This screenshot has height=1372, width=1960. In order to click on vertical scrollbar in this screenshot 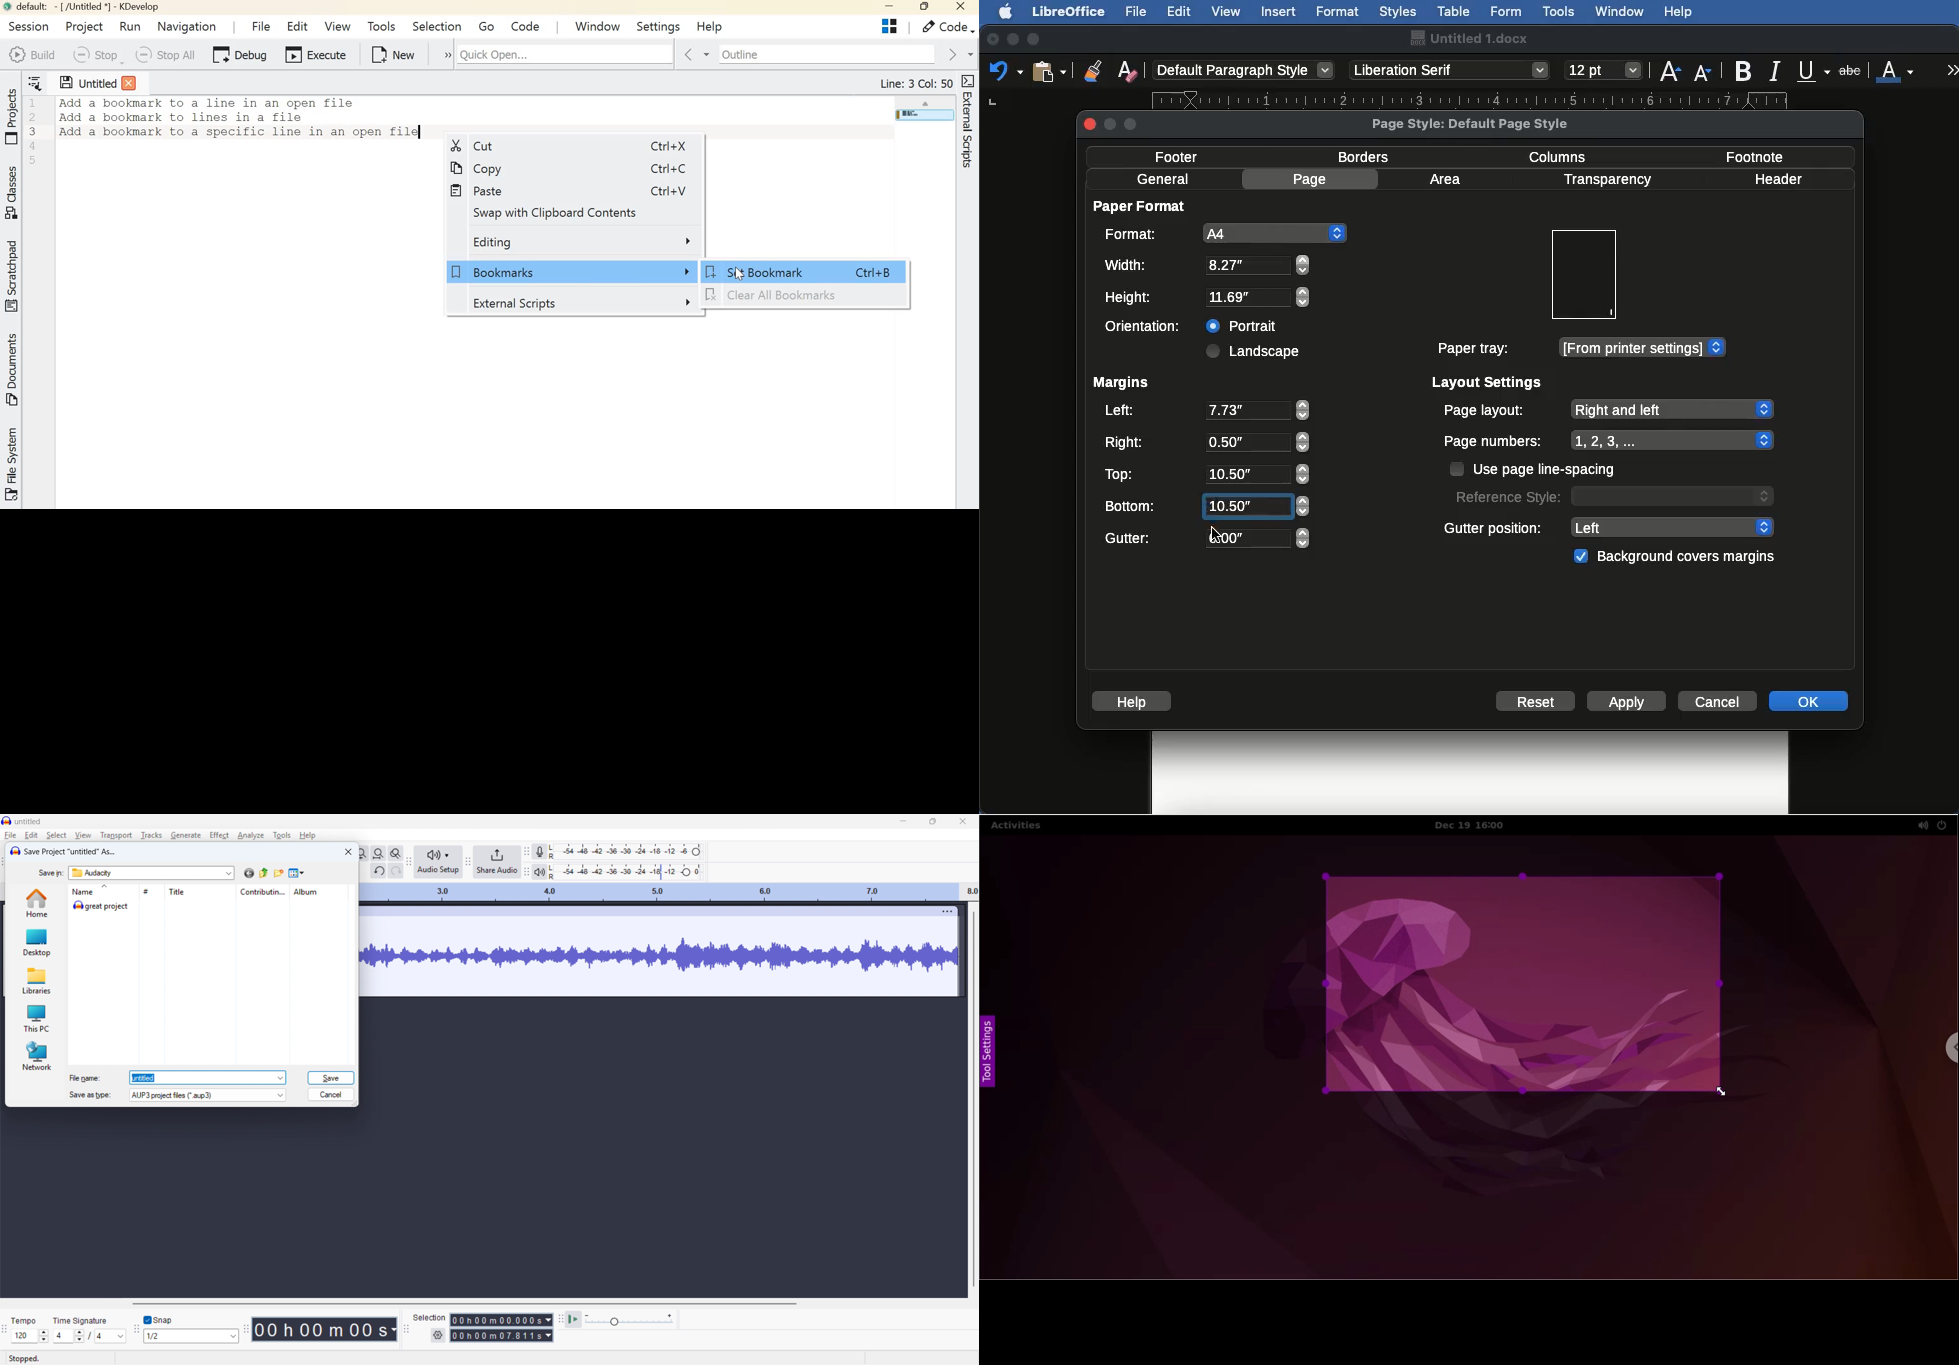, I will do `click(974, 1098)`.